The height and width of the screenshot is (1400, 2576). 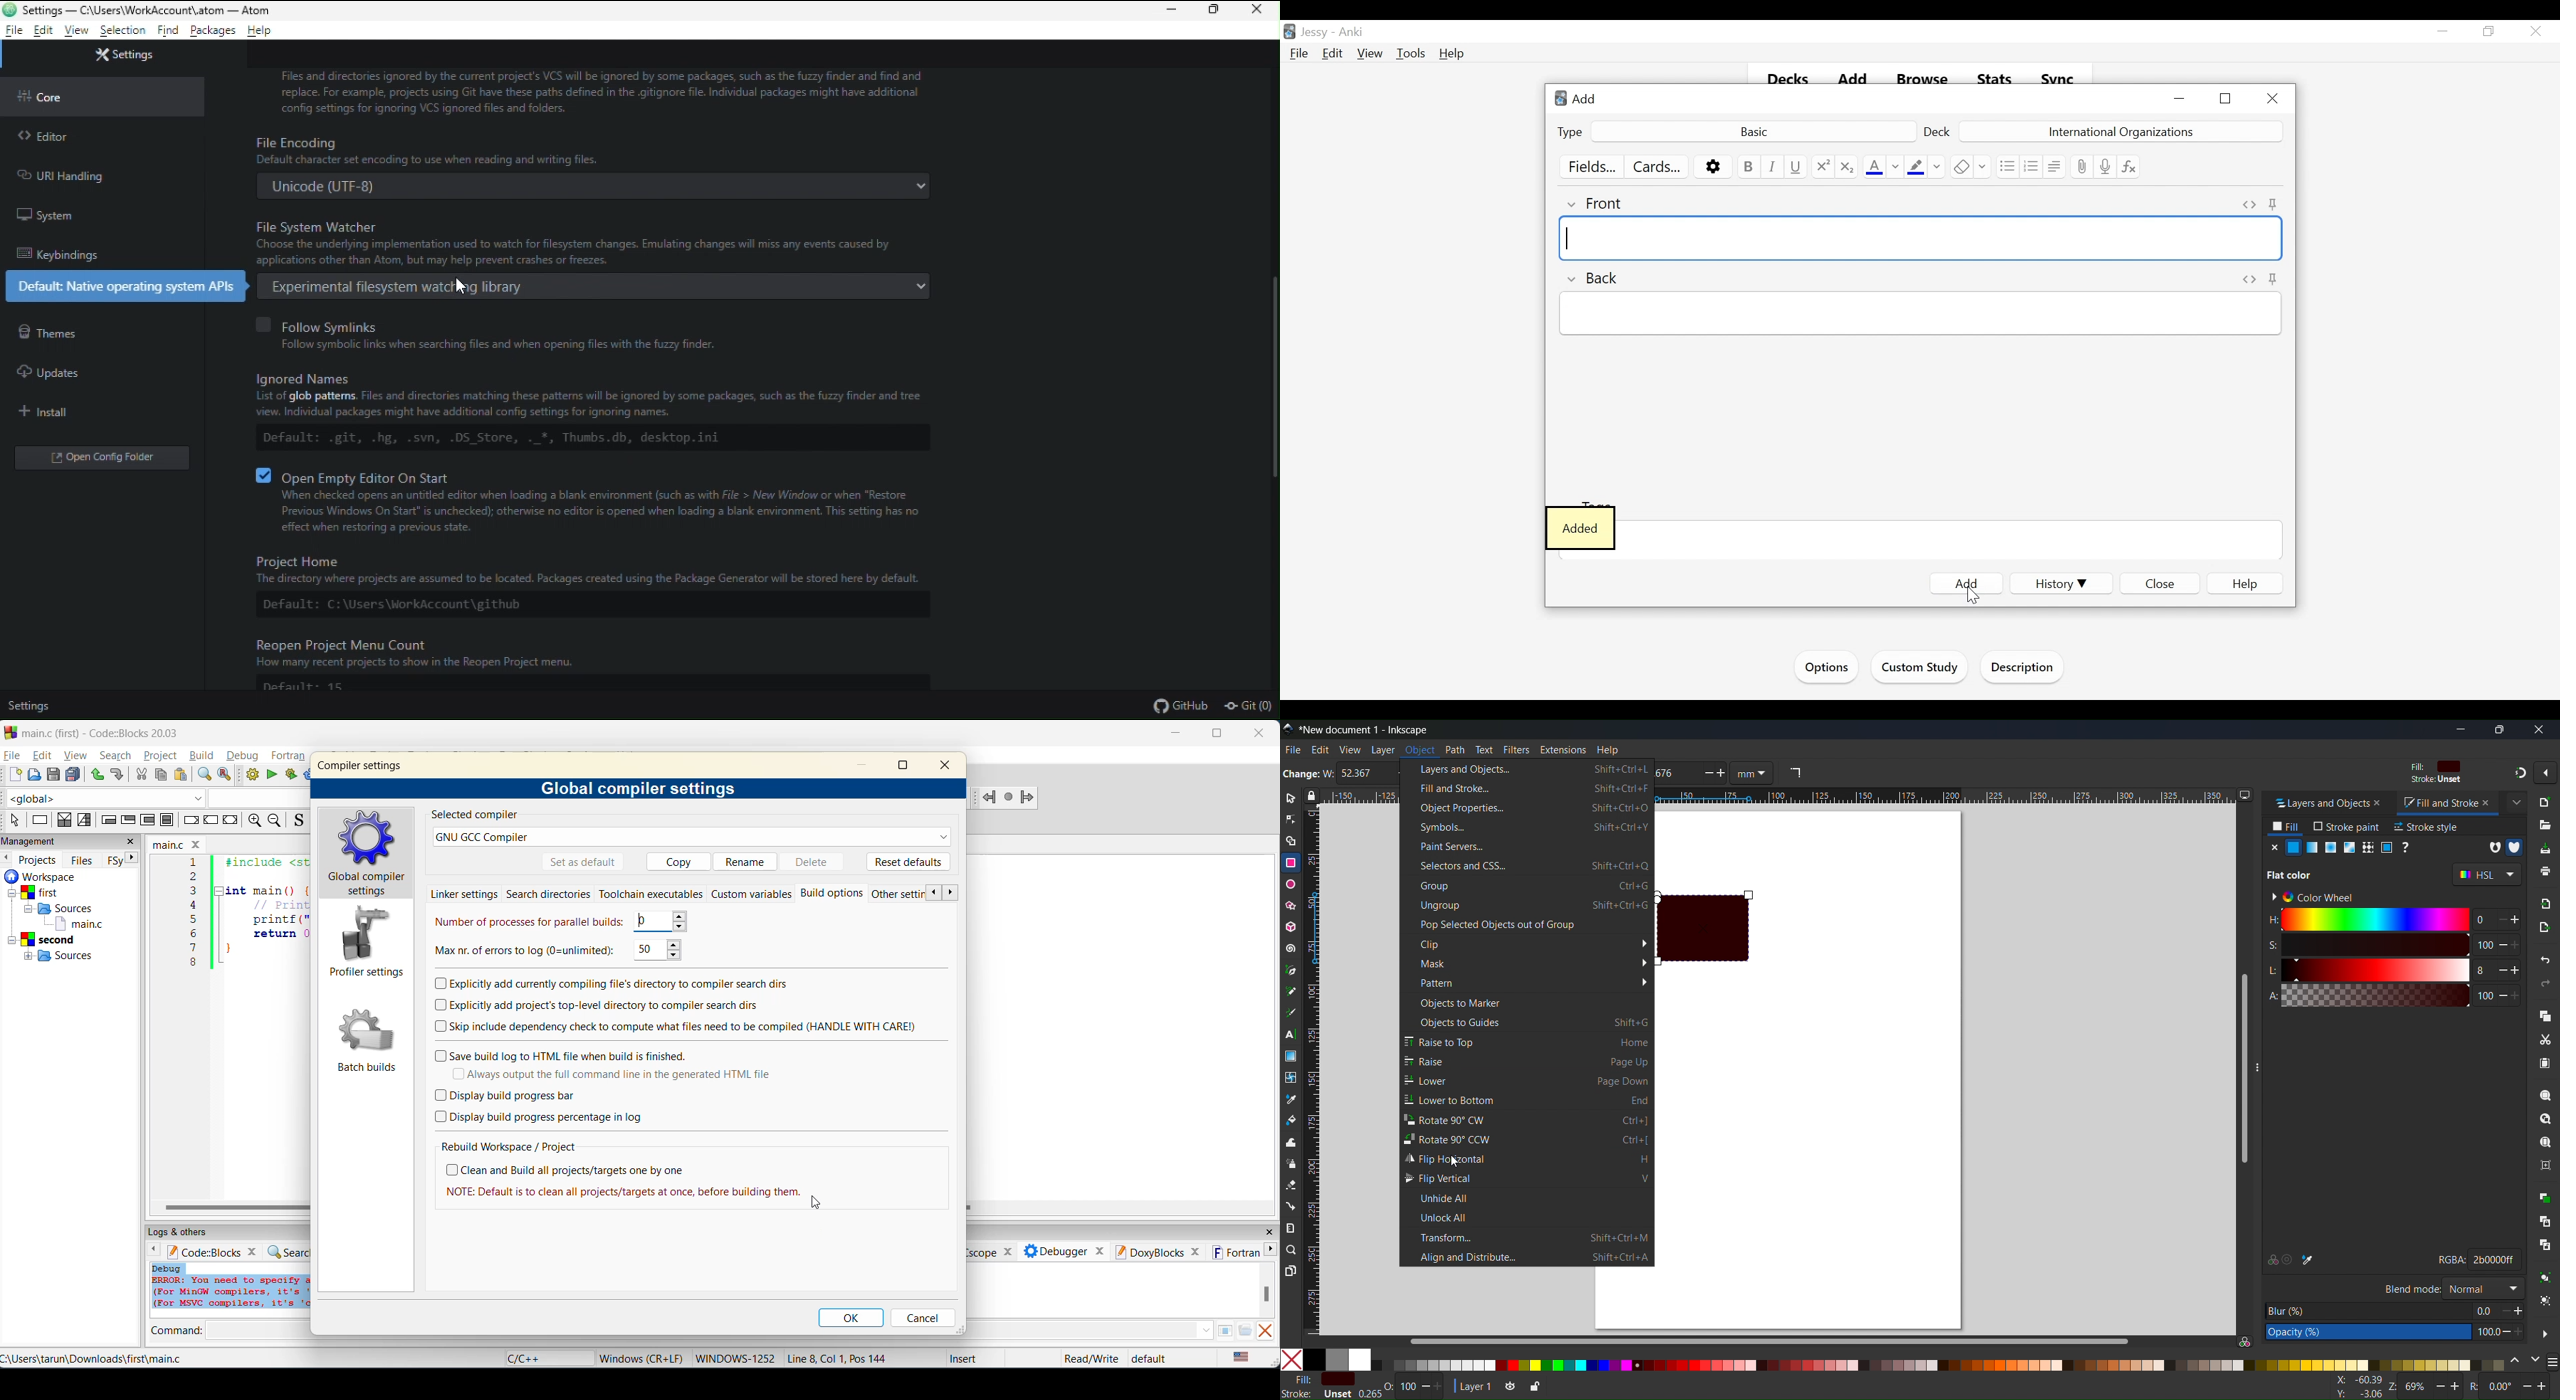 What do you see at coordinates (1847, 167) in the screenshot?
I see `Subscript` at bounding box center [1847, 167].